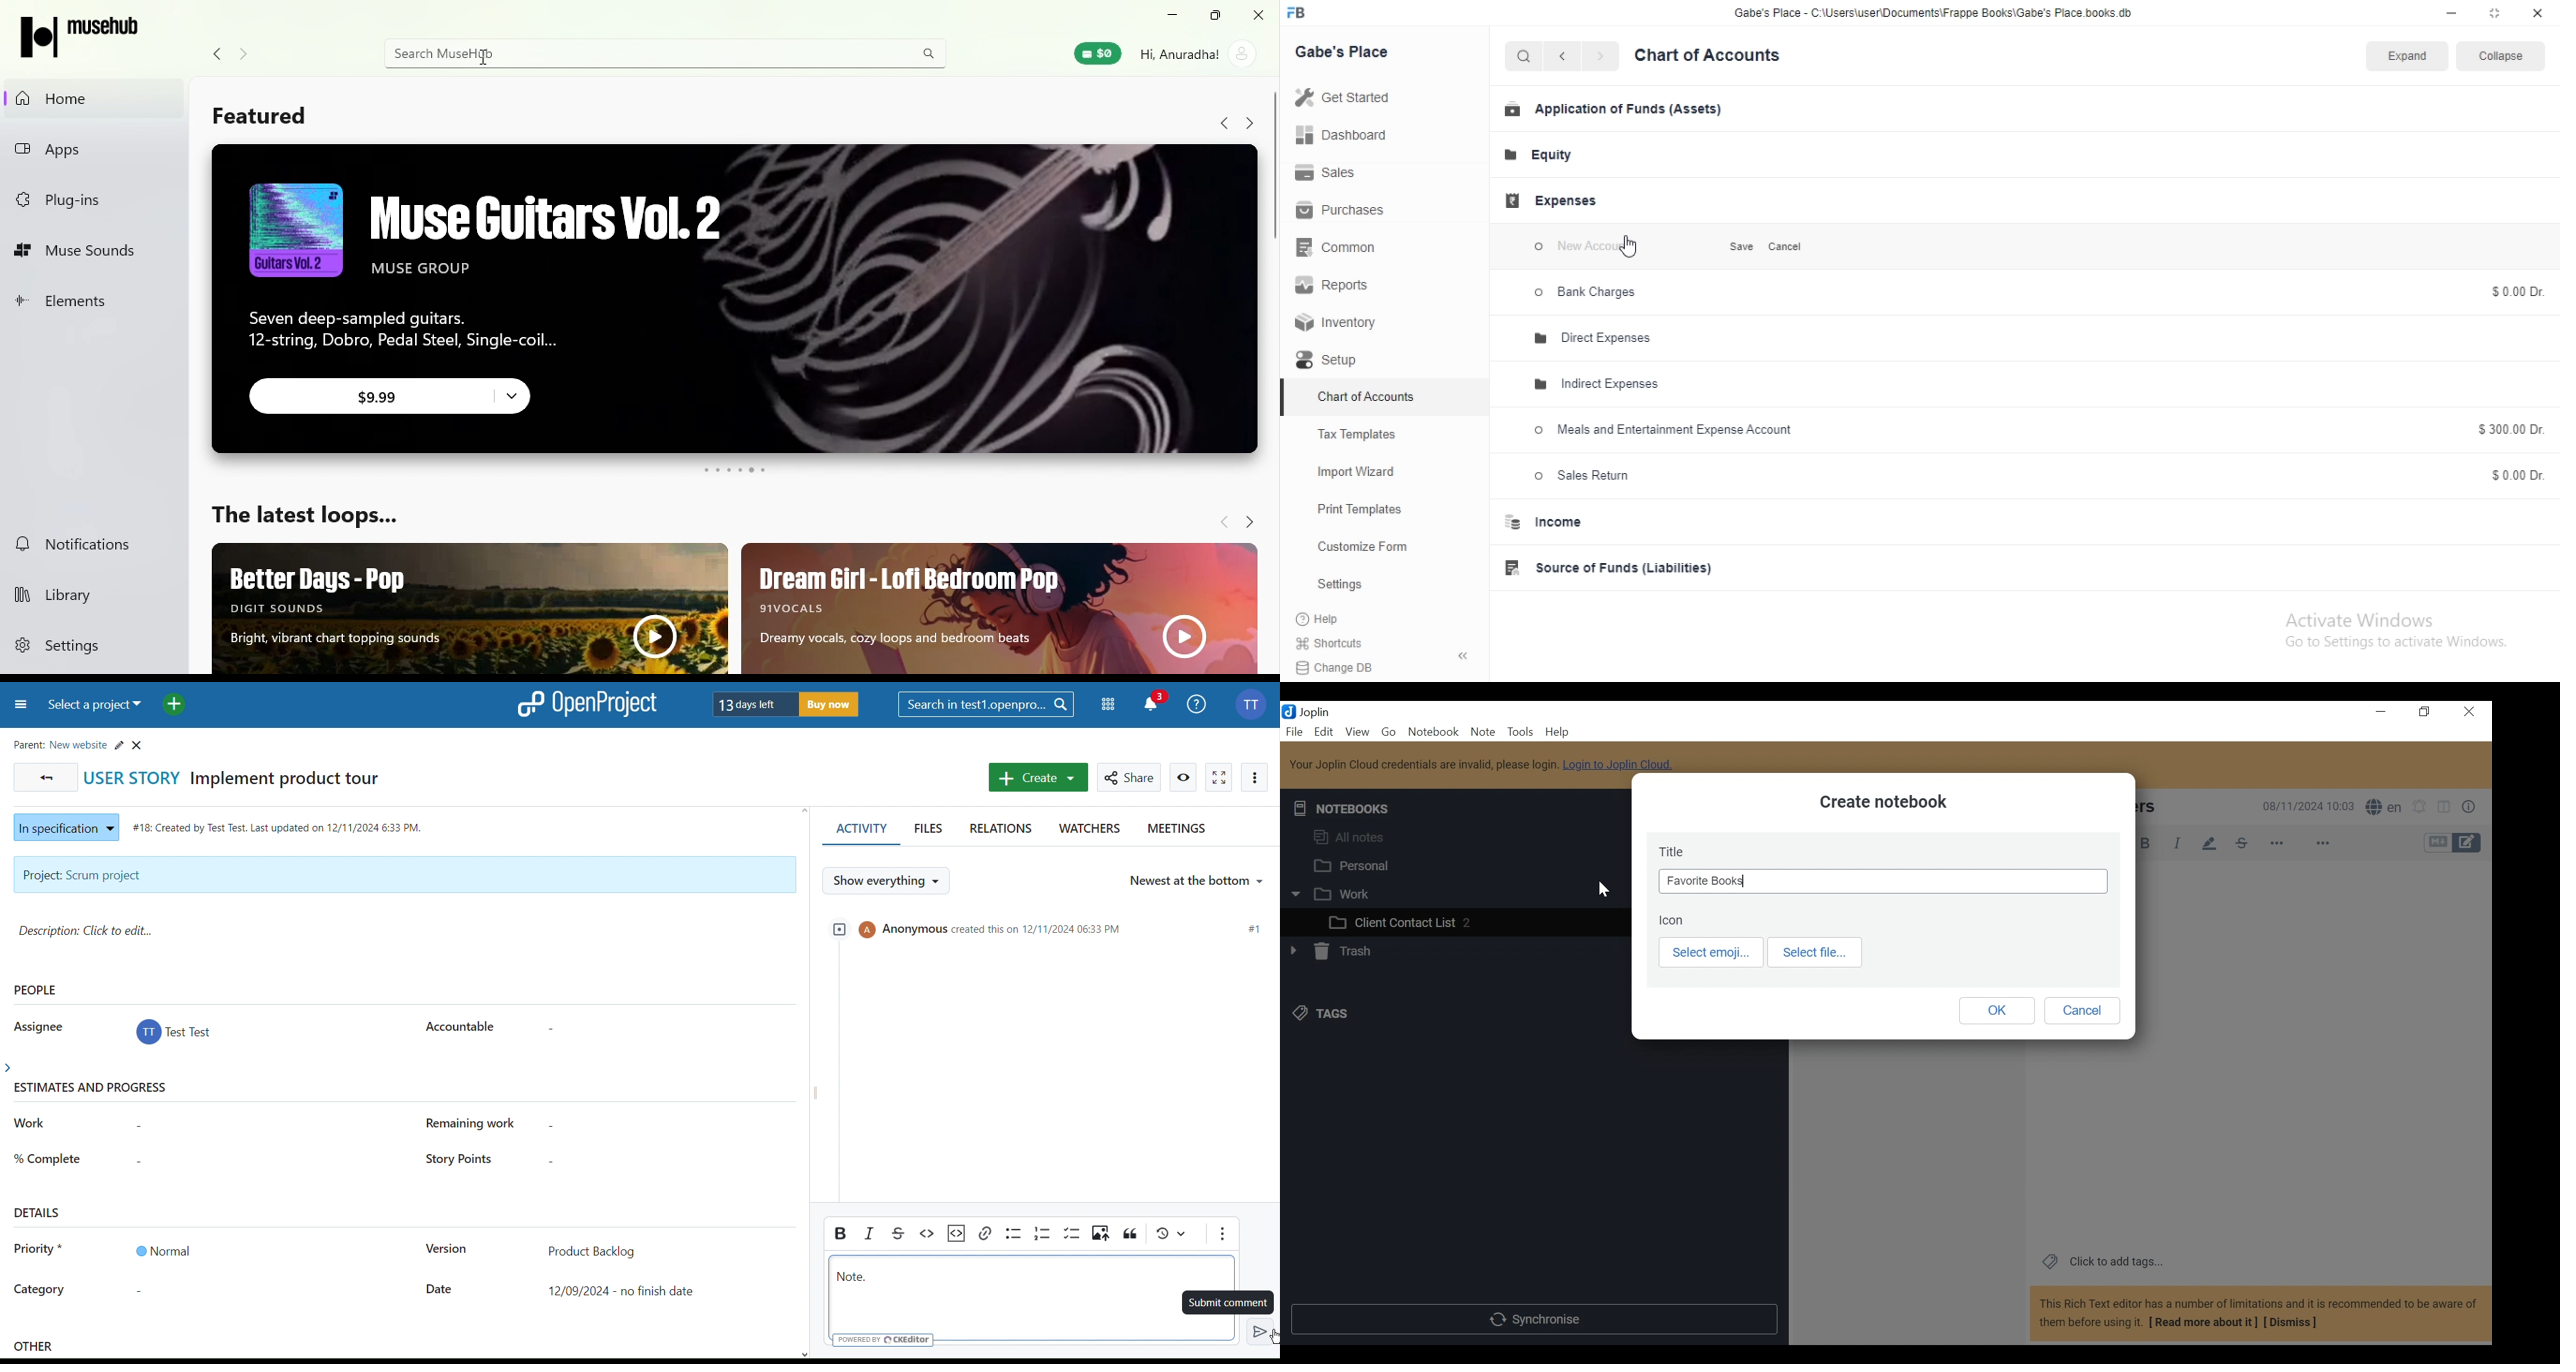 Image resolution: width=2576 pixels, height=1372 pixels. Describe the element at coordinates (1718, 203) in the screenshot. I see `Add Group` at that location.